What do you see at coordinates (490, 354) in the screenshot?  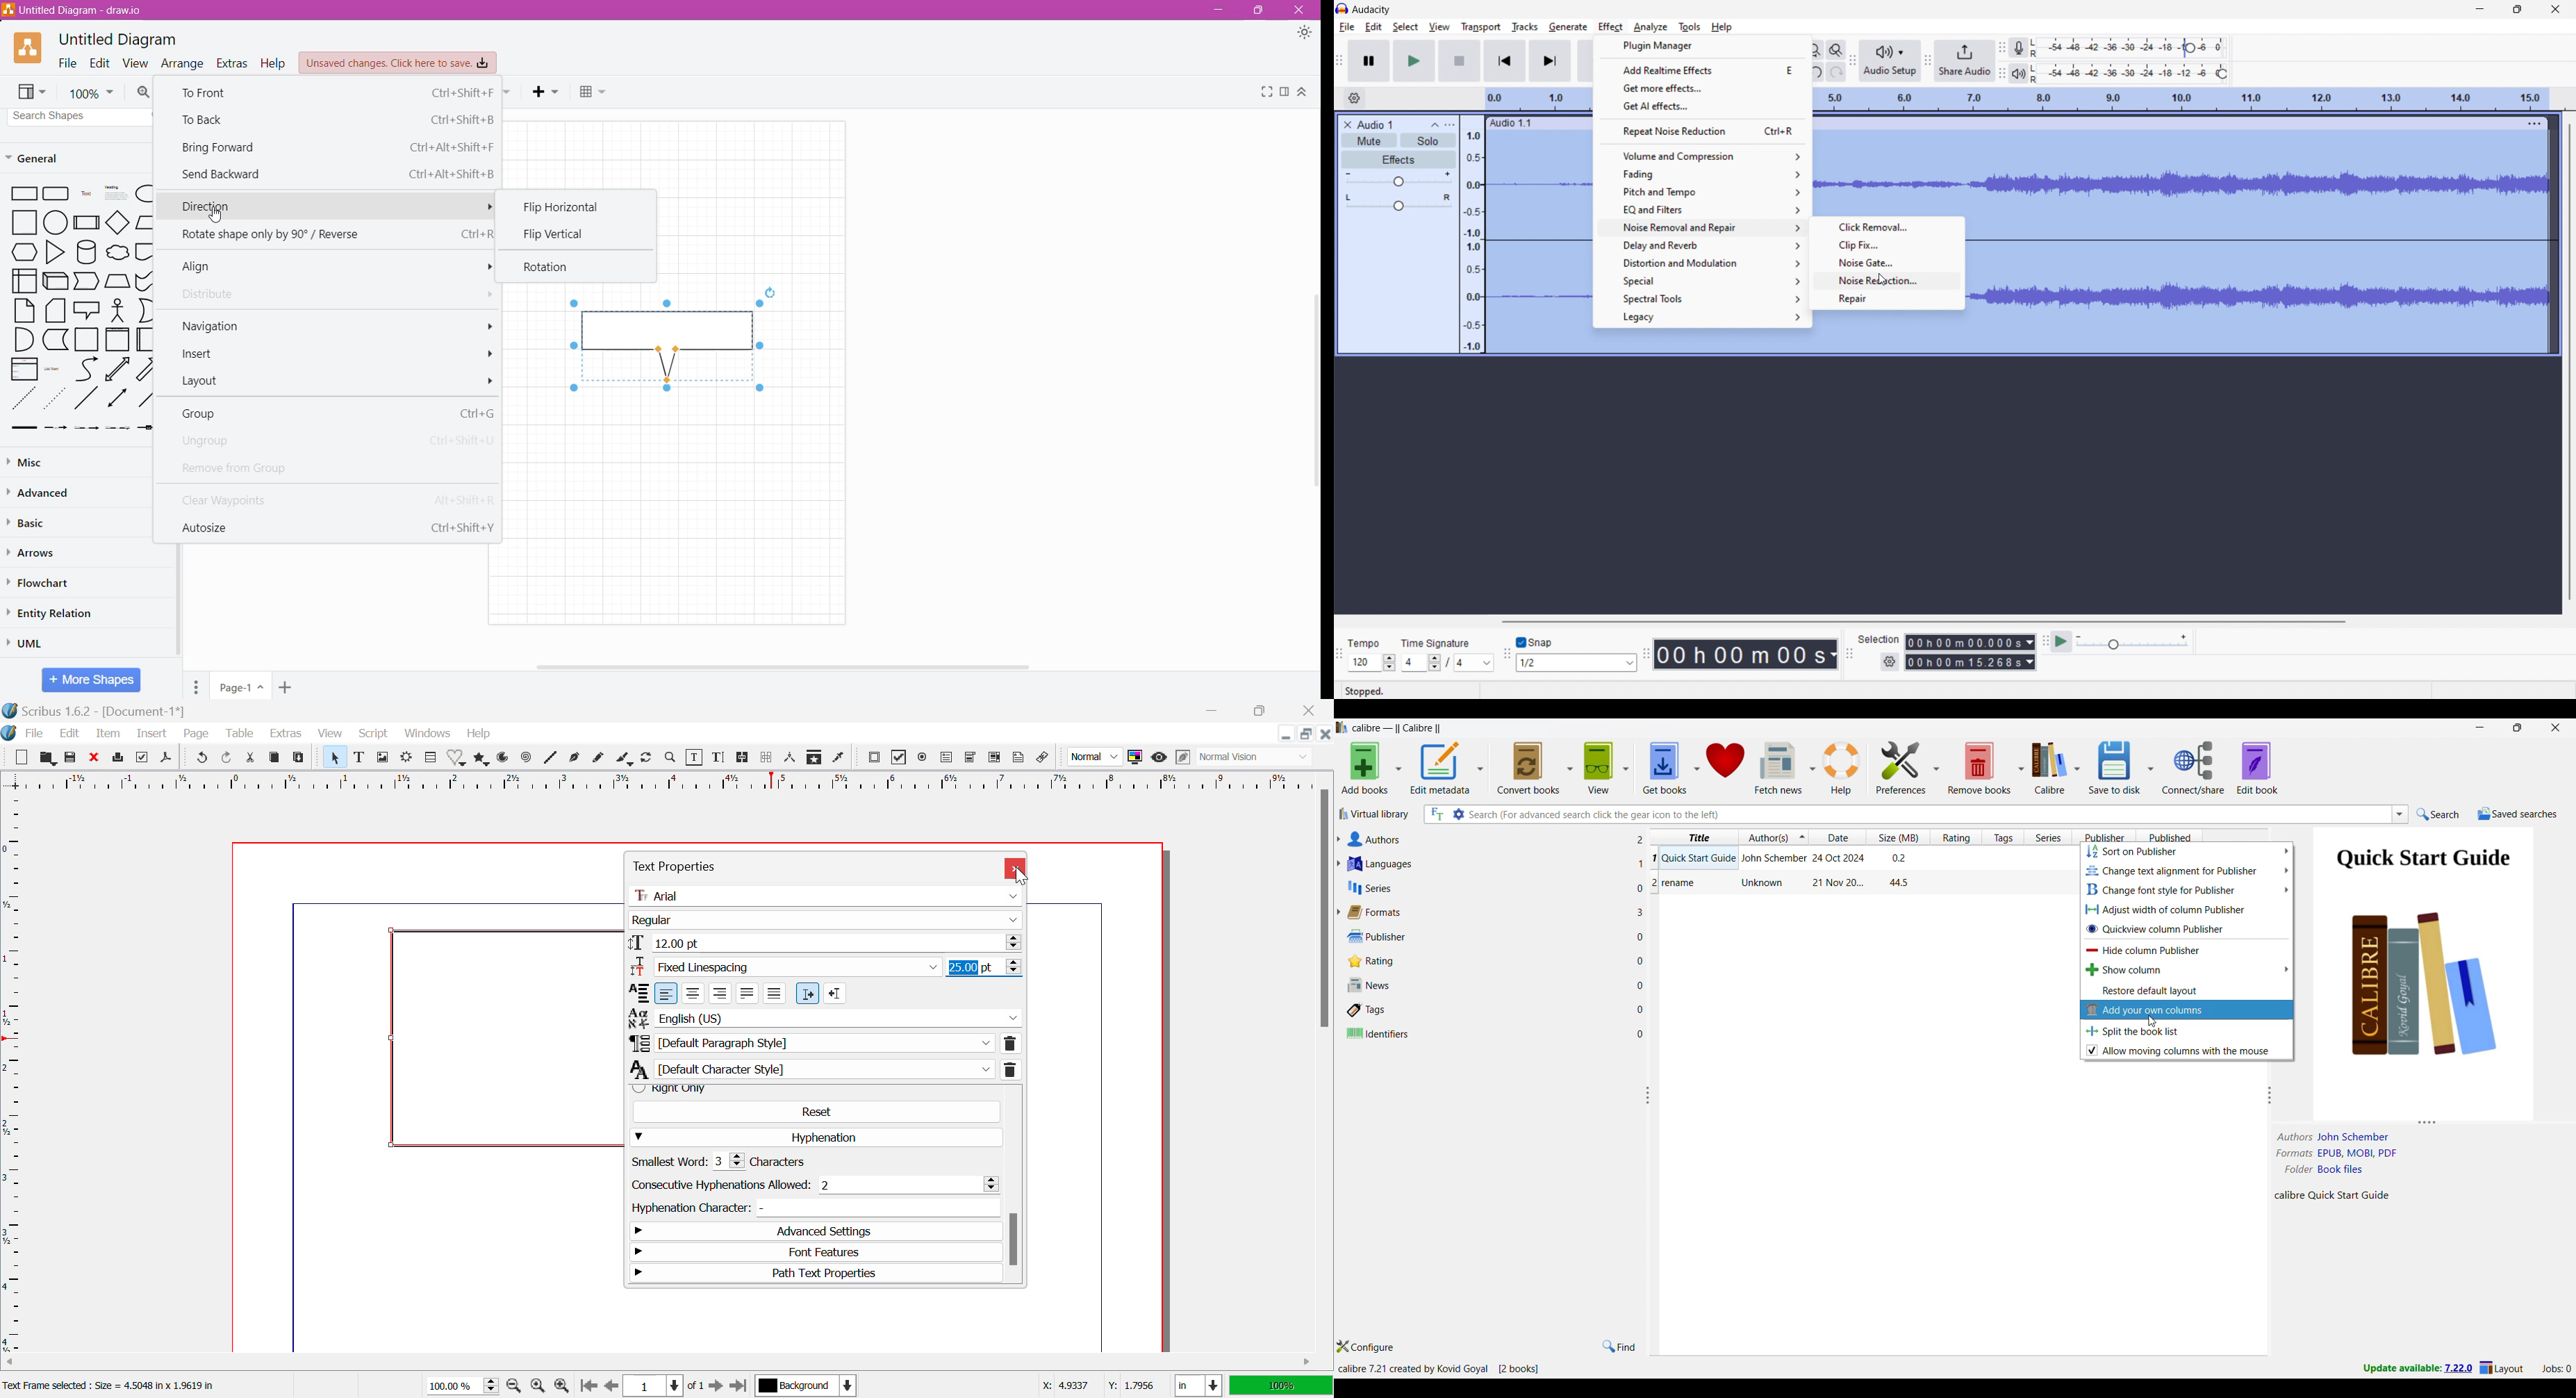 I see `more` at bounding box center [490, 354].